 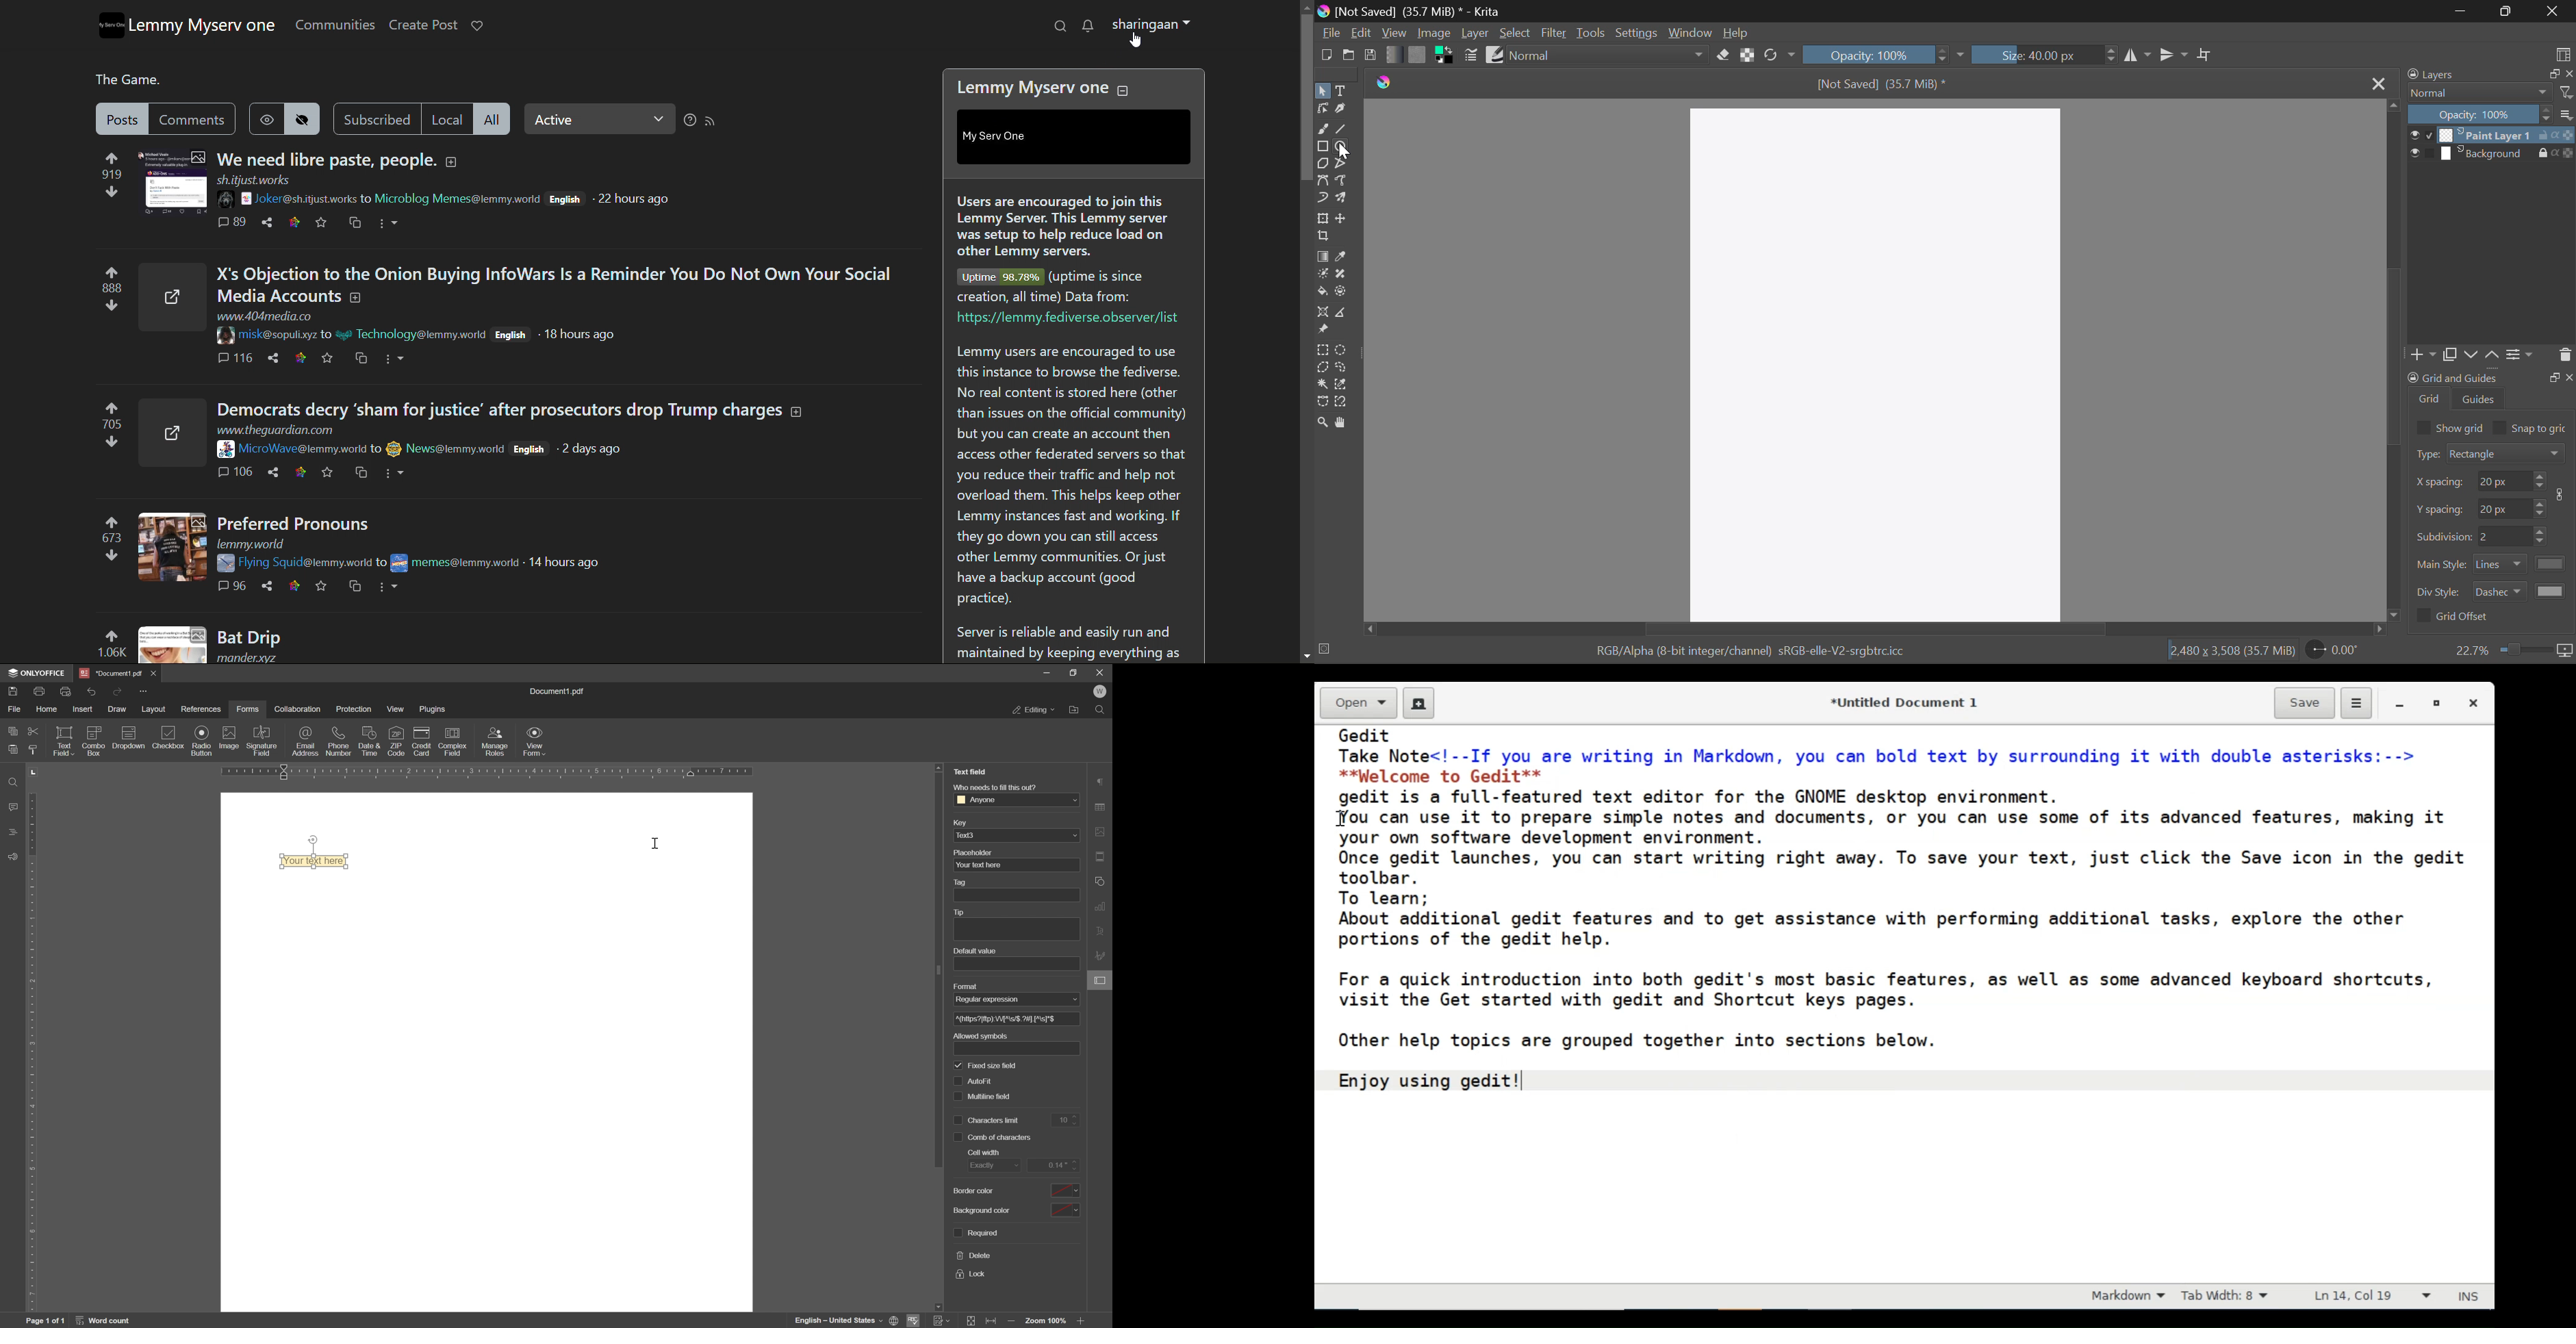 I want to click on cross post, so click(x=361, y=360).